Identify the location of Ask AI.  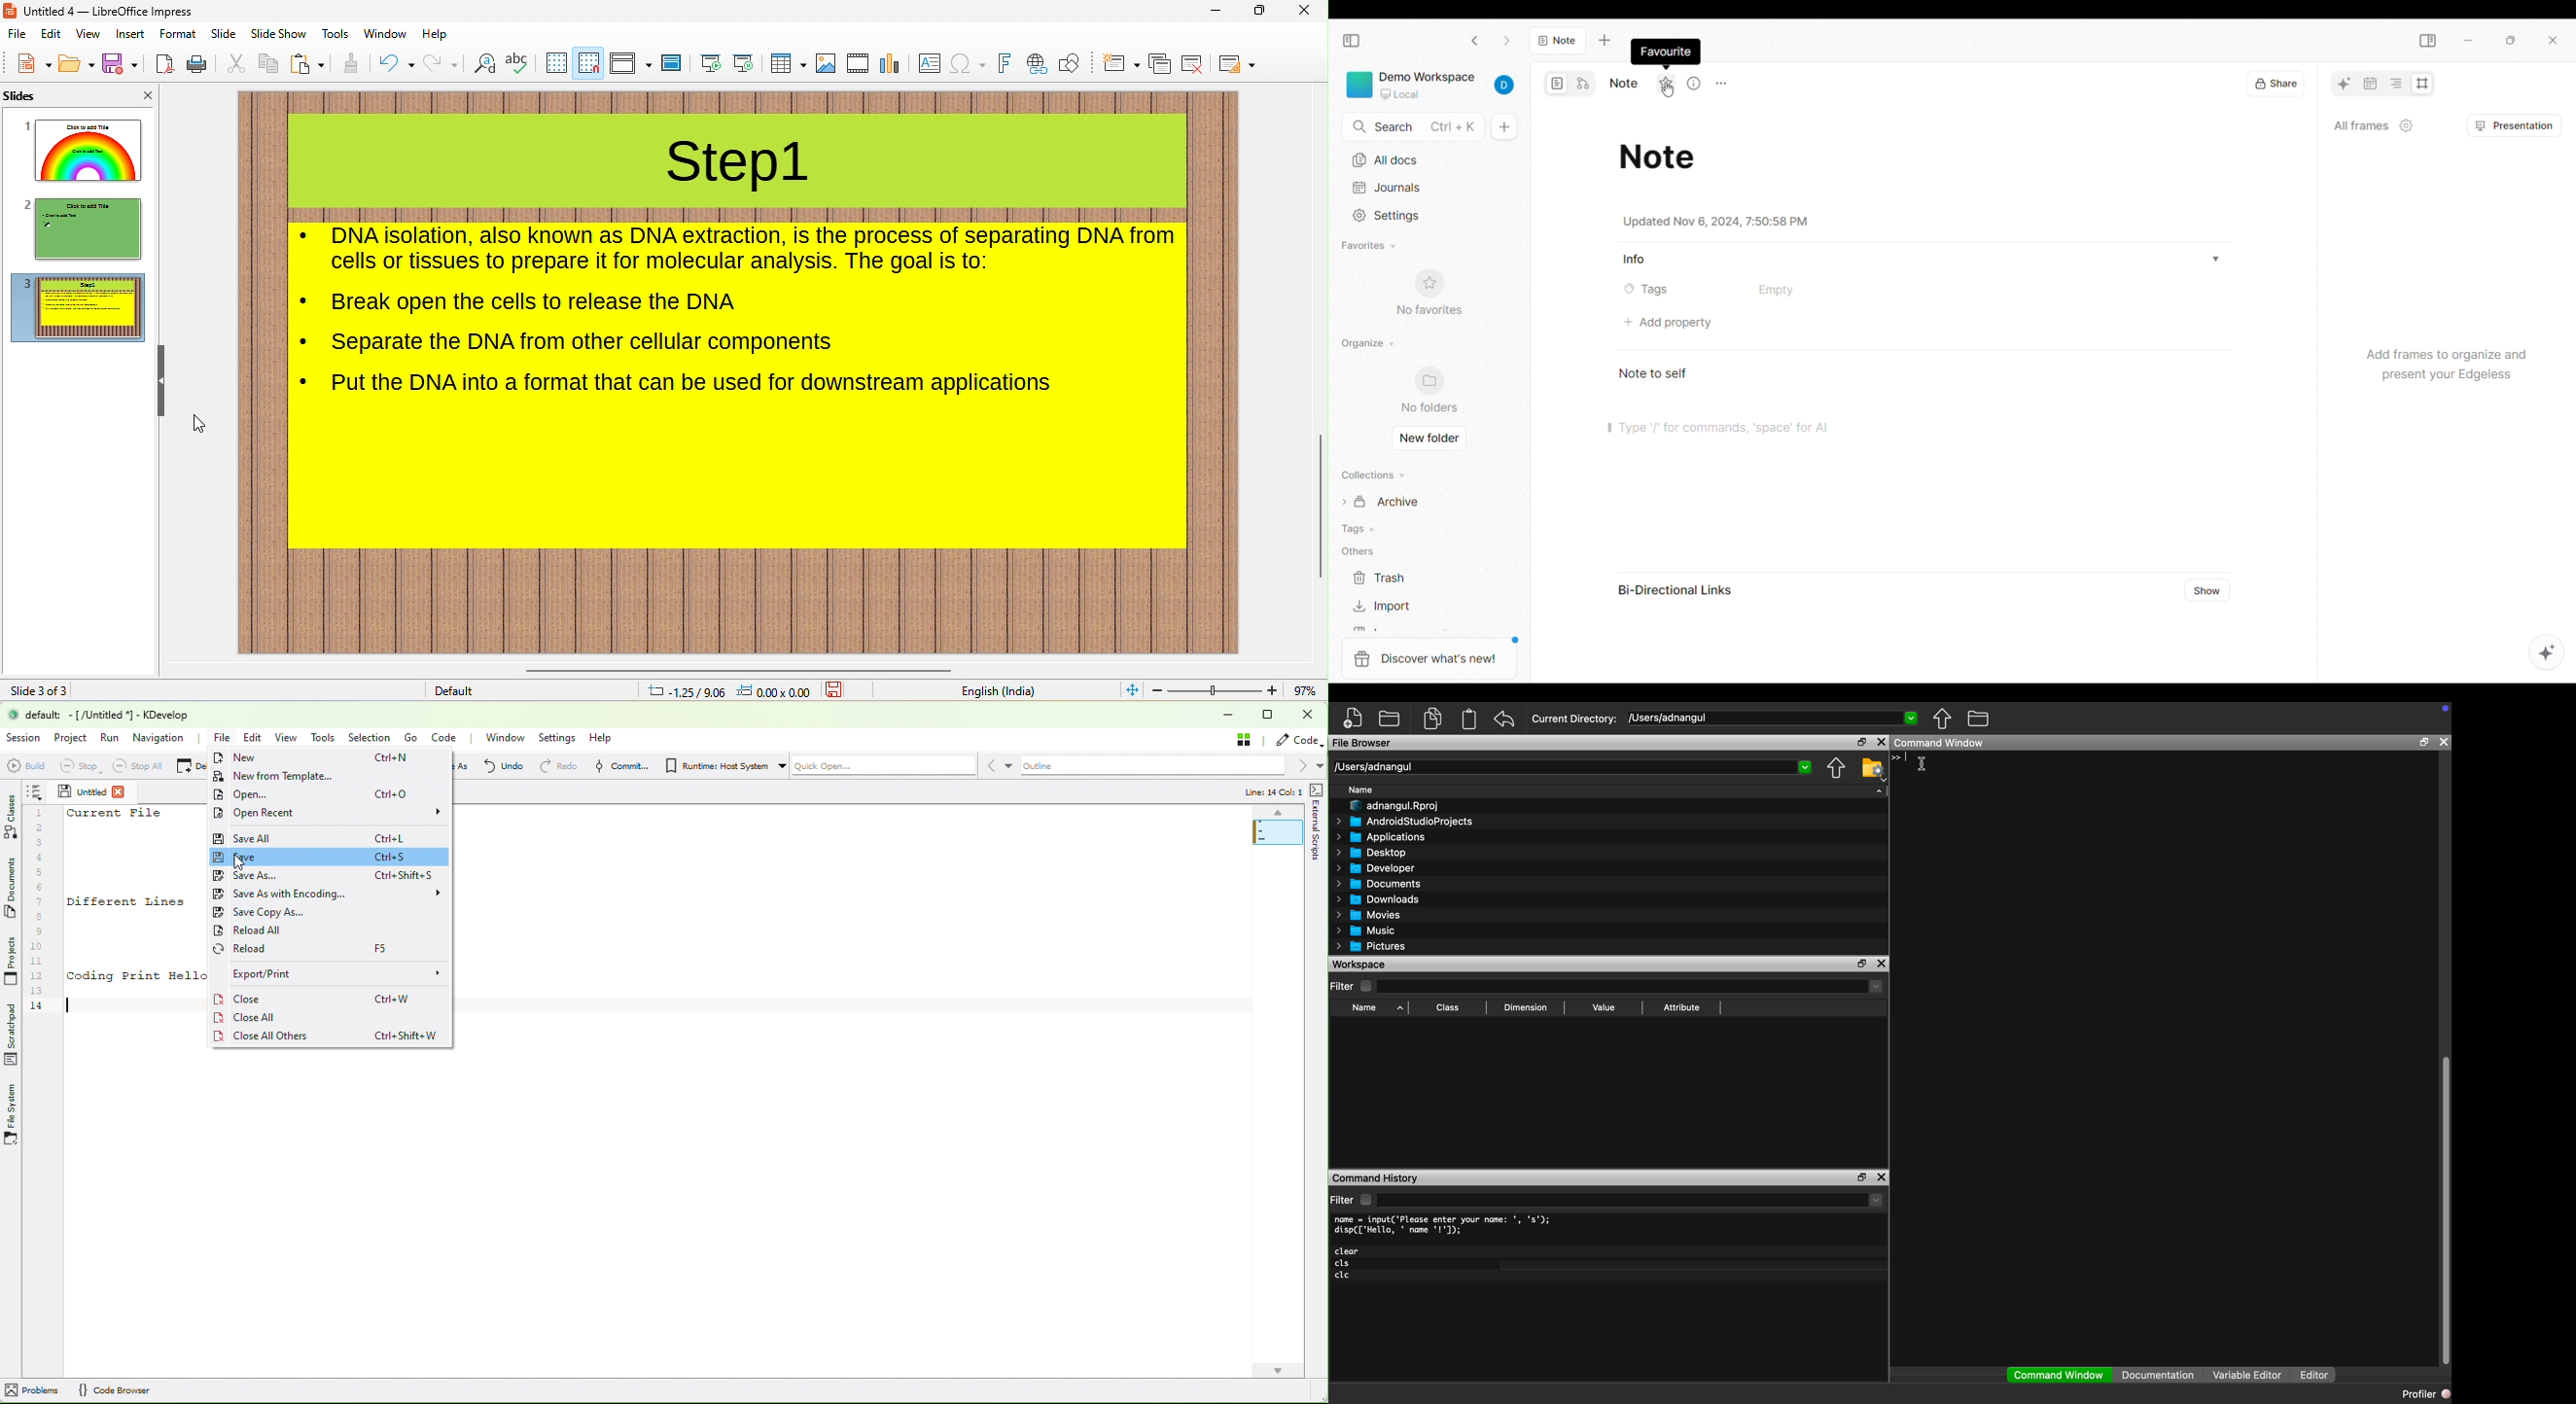
(2344, 83).